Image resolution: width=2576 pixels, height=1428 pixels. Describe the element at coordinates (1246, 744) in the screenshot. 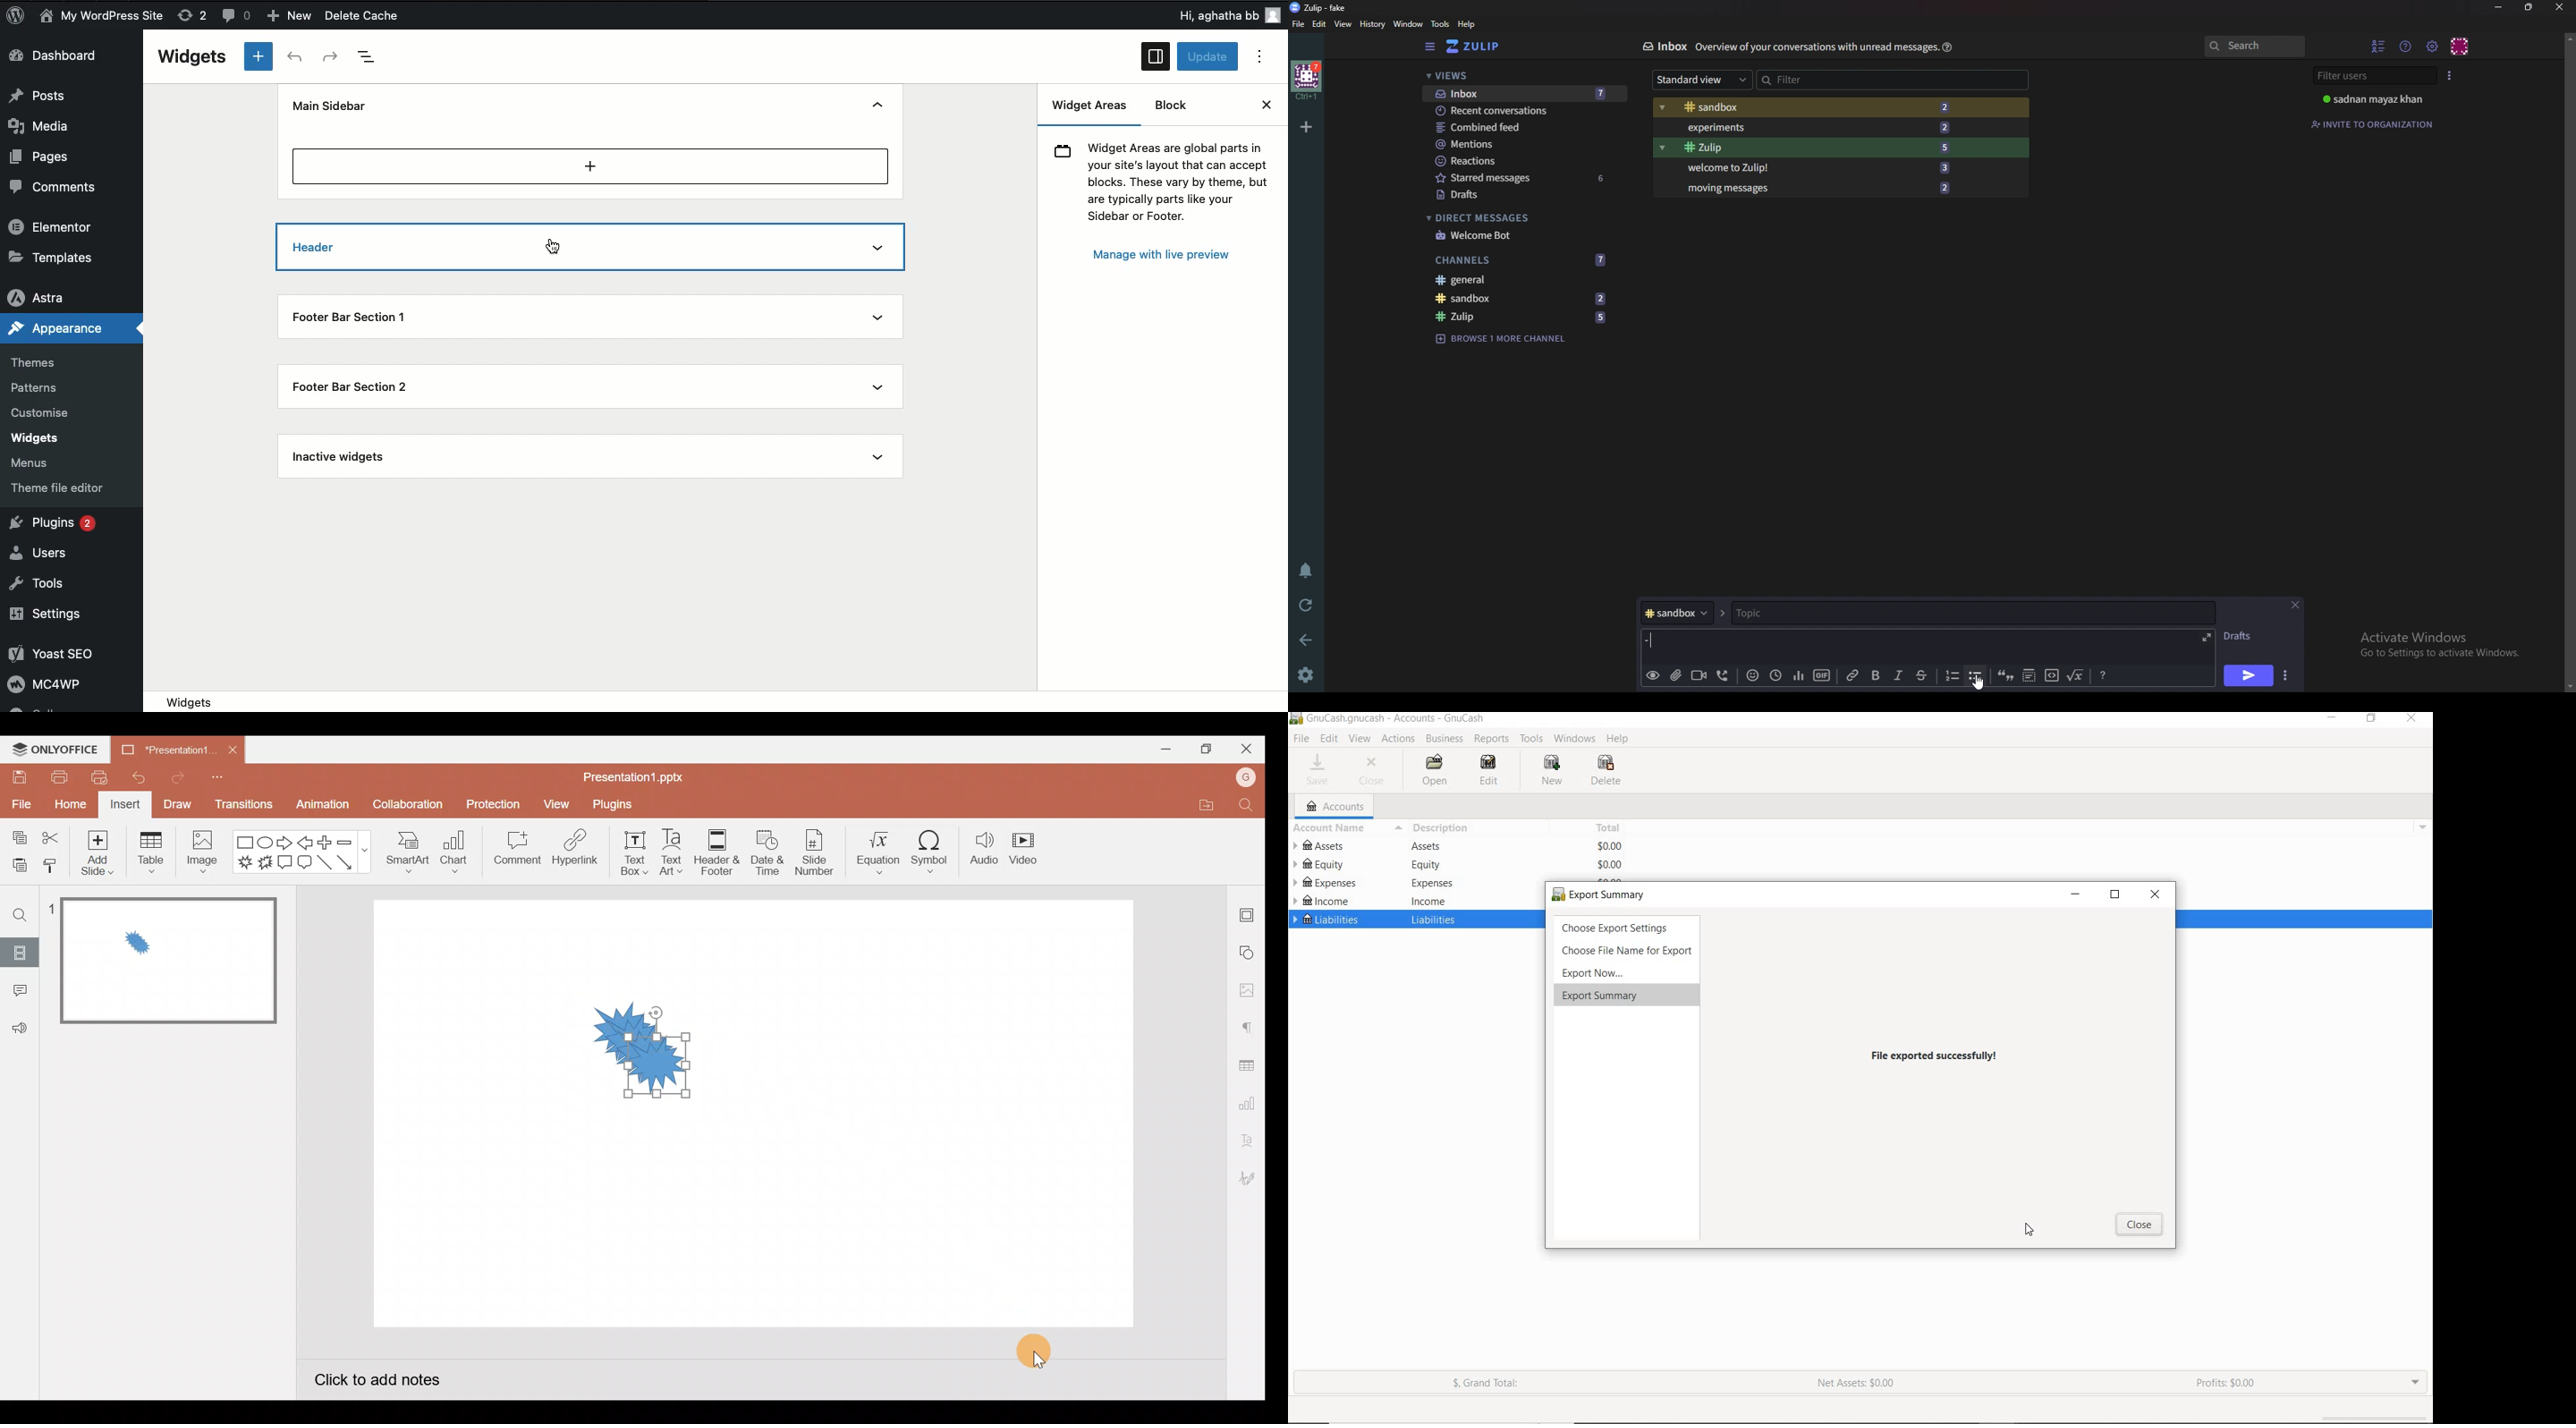

I see `Close` at that location.